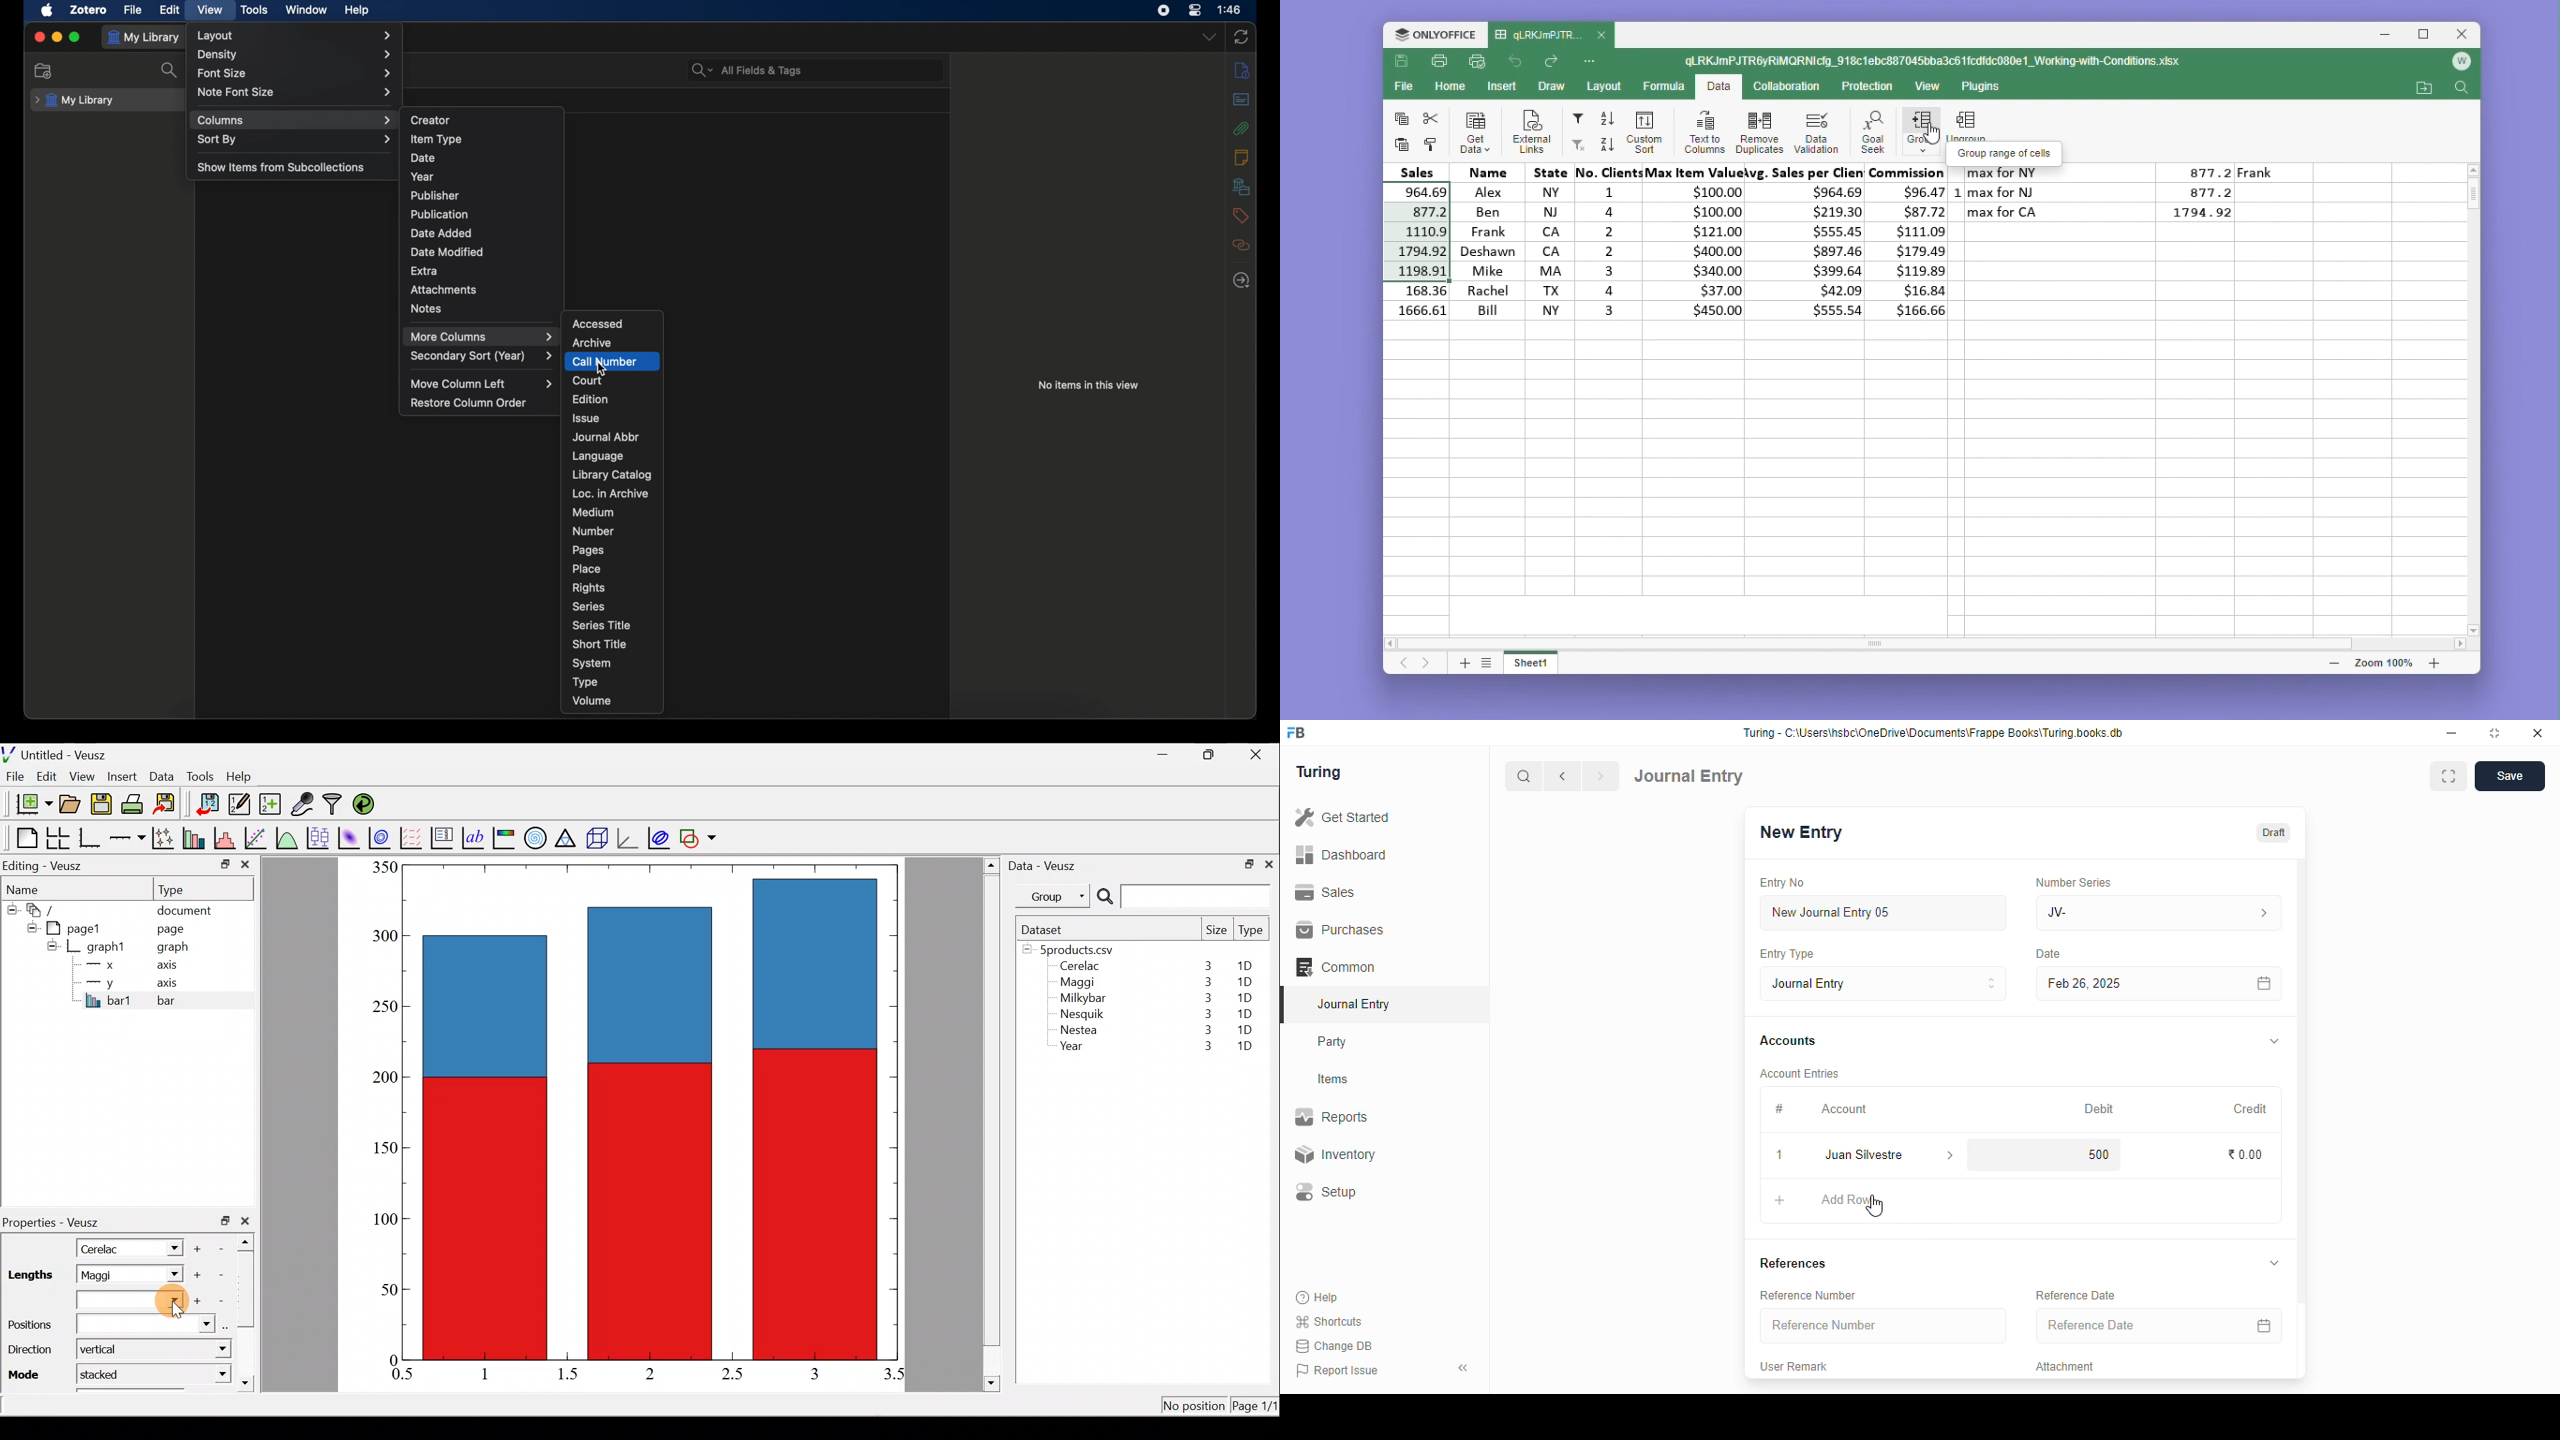 The image size is (2576, 1456). Describe the element at coordinates (567, 836) in the screenshot. I see `Ternary graph` at that location.